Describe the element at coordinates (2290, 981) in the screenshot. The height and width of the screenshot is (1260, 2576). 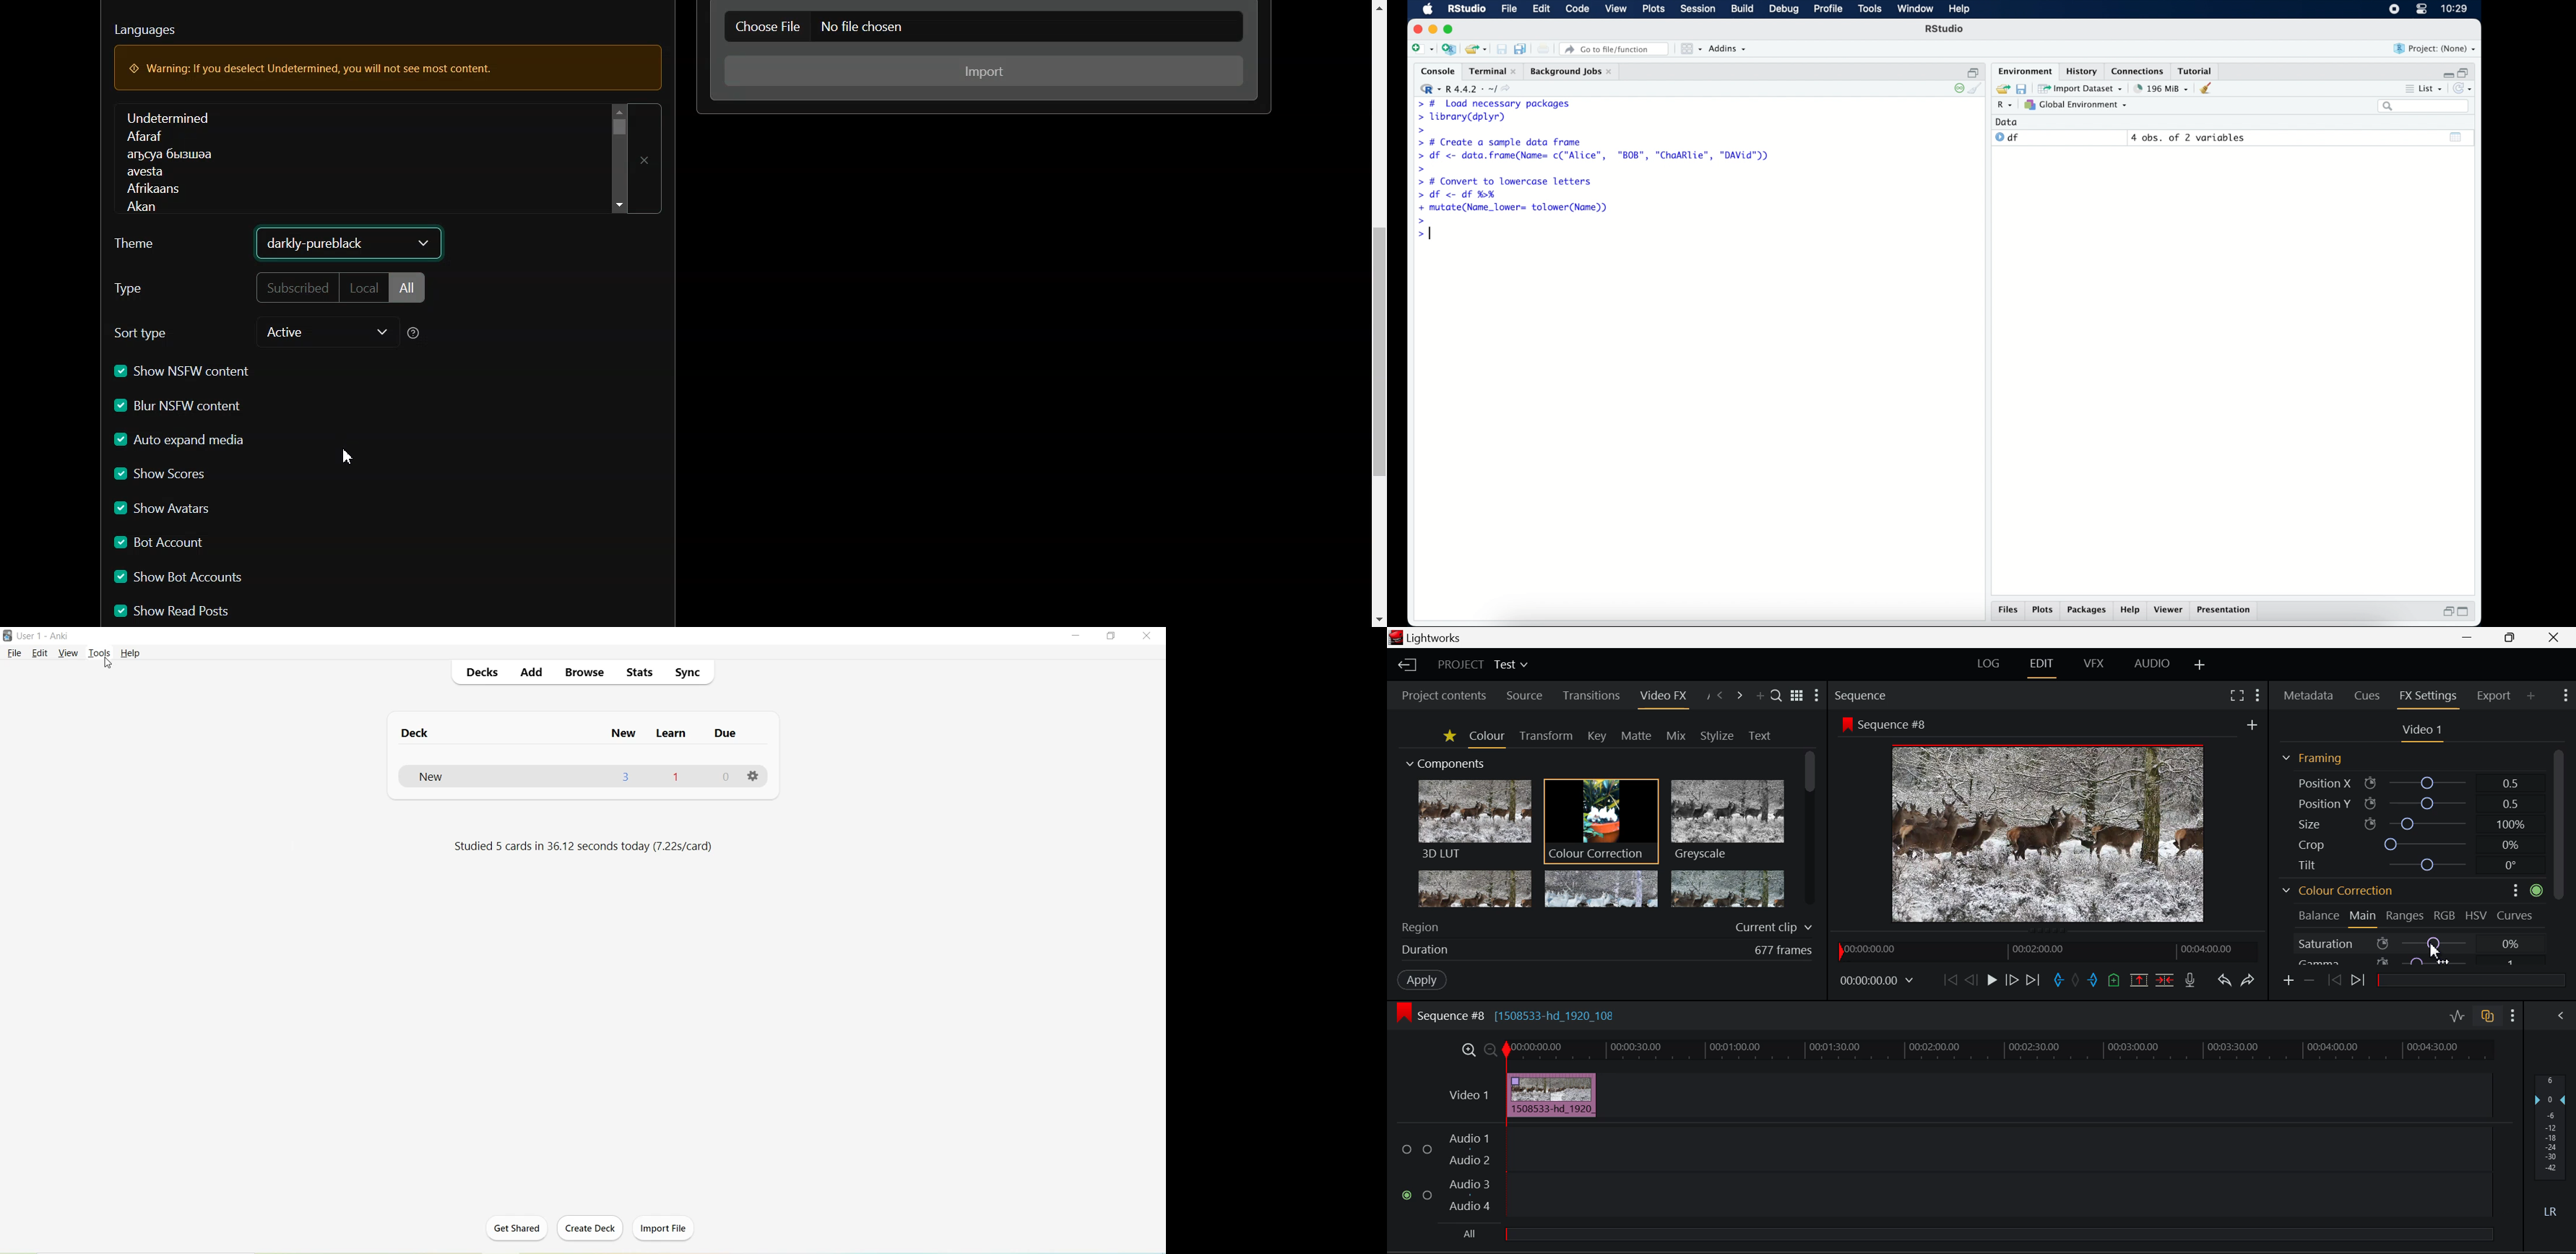
I see `Add keyframe` at that location.